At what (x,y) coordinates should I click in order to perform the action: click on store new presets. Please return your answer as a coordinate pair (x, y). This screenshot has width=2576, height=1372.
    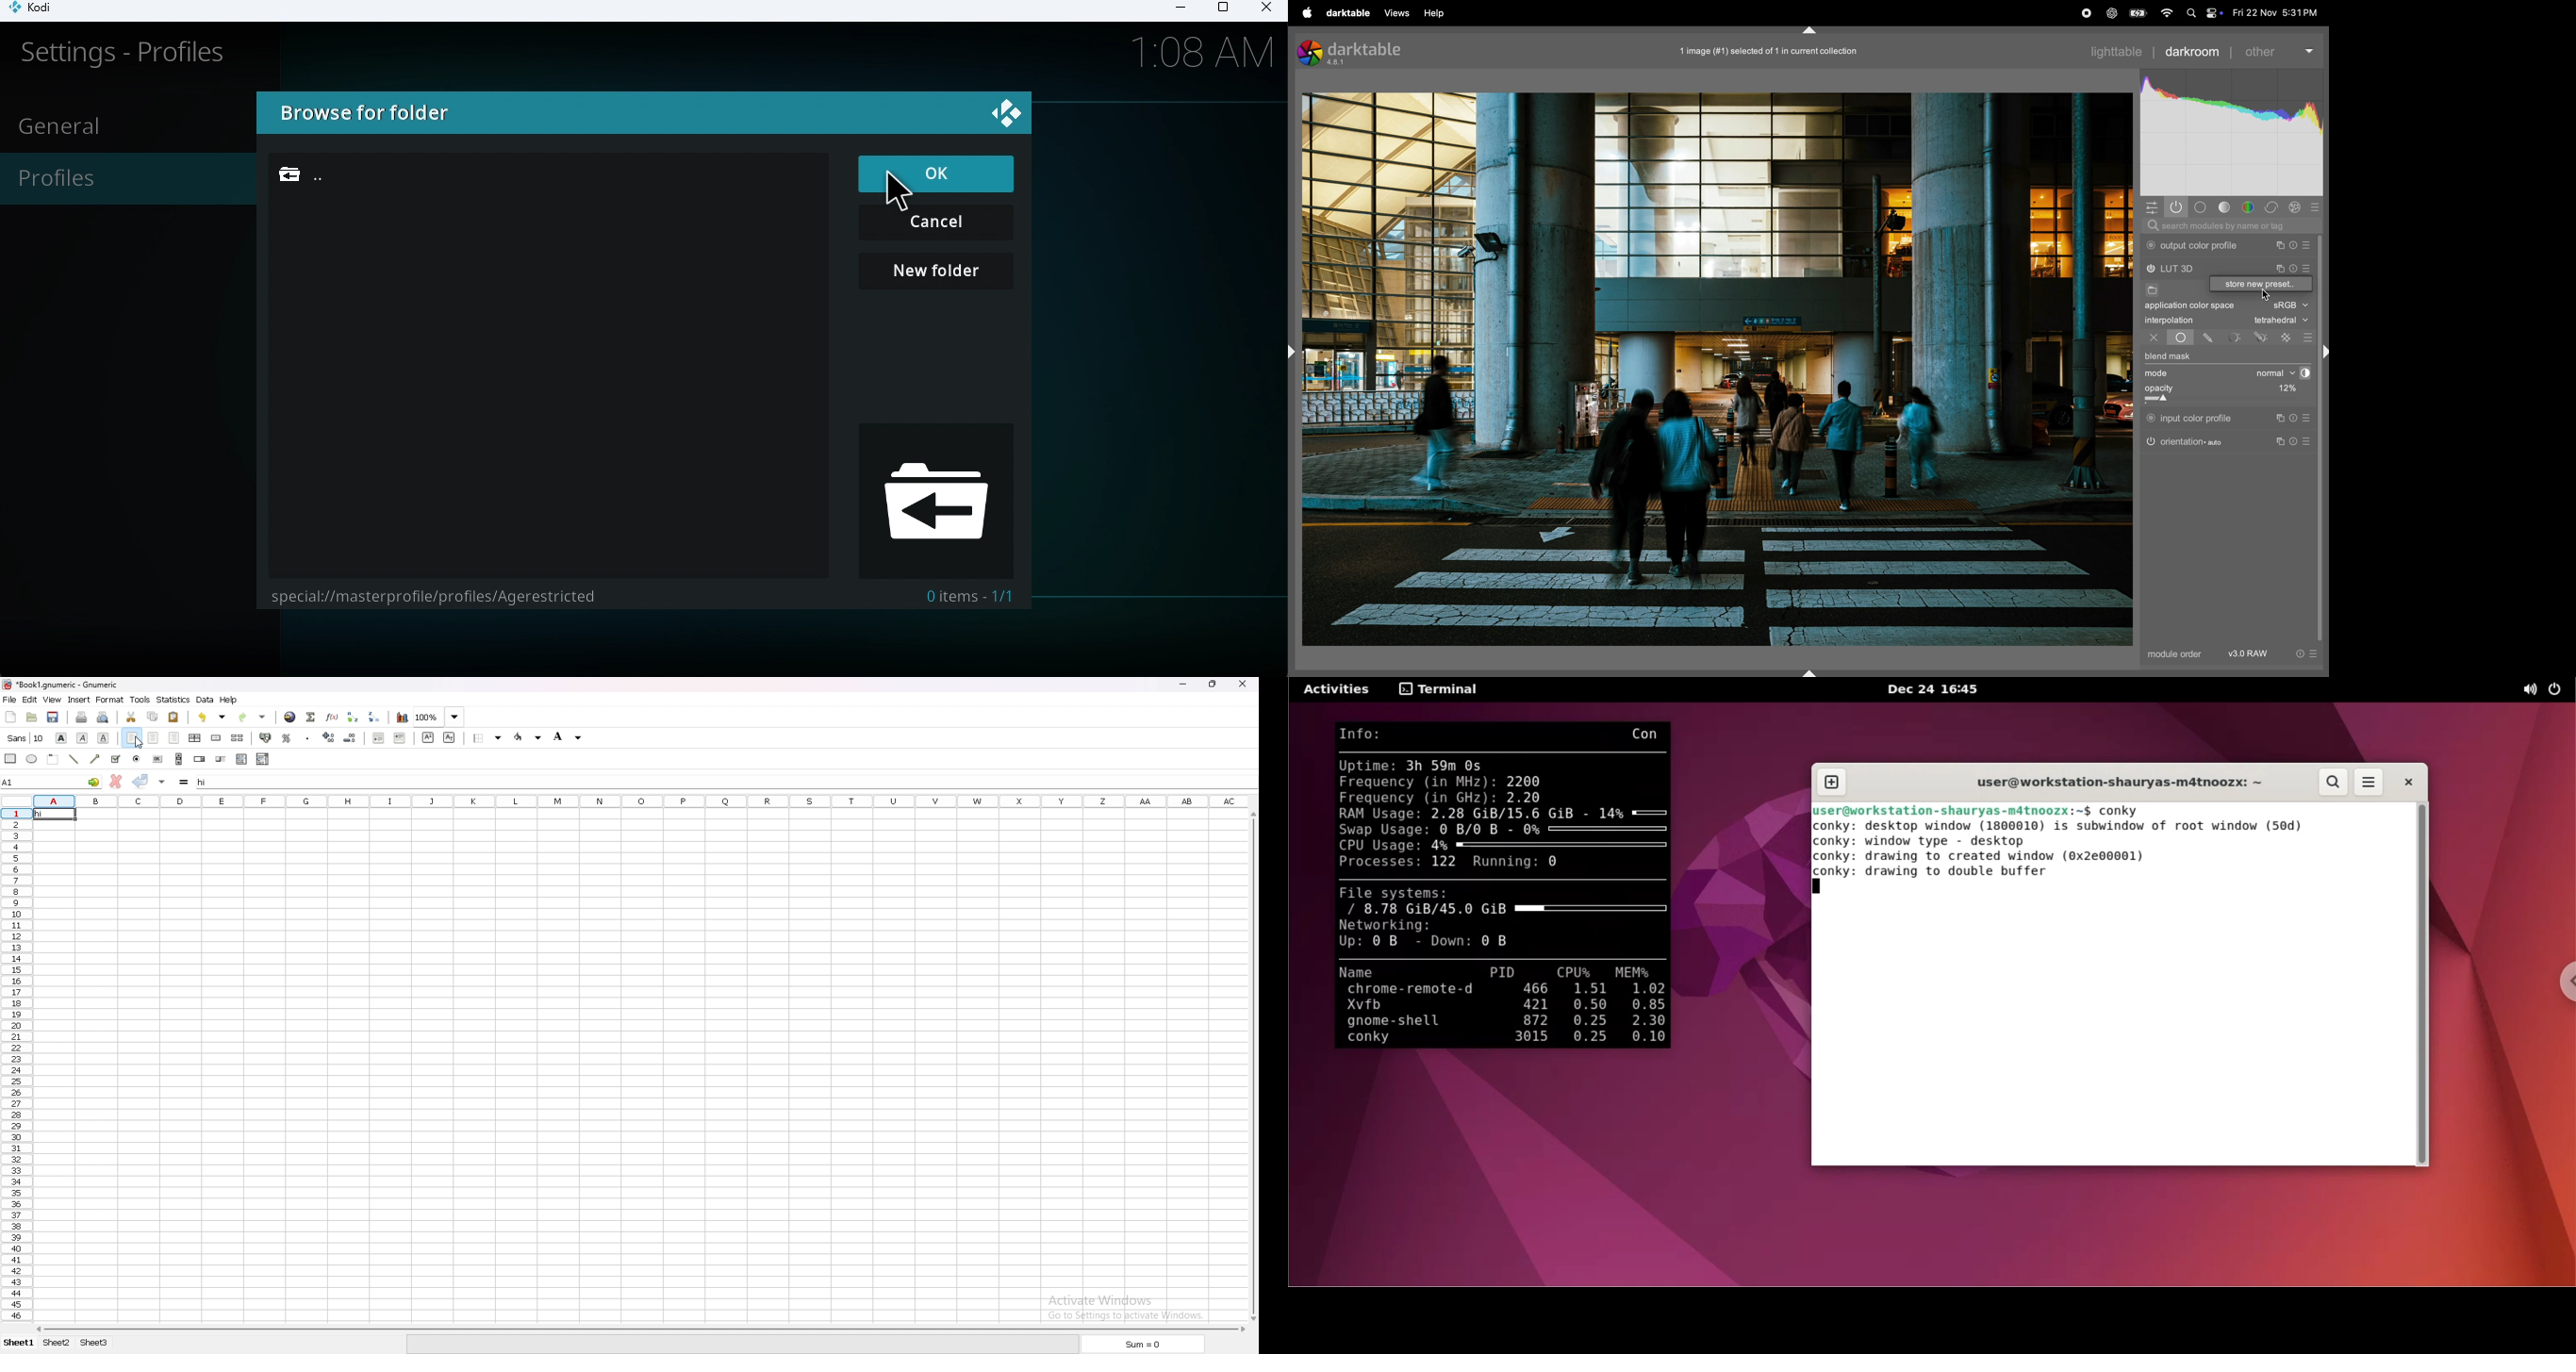
    Looking at the image, I should click on (2261, 284).